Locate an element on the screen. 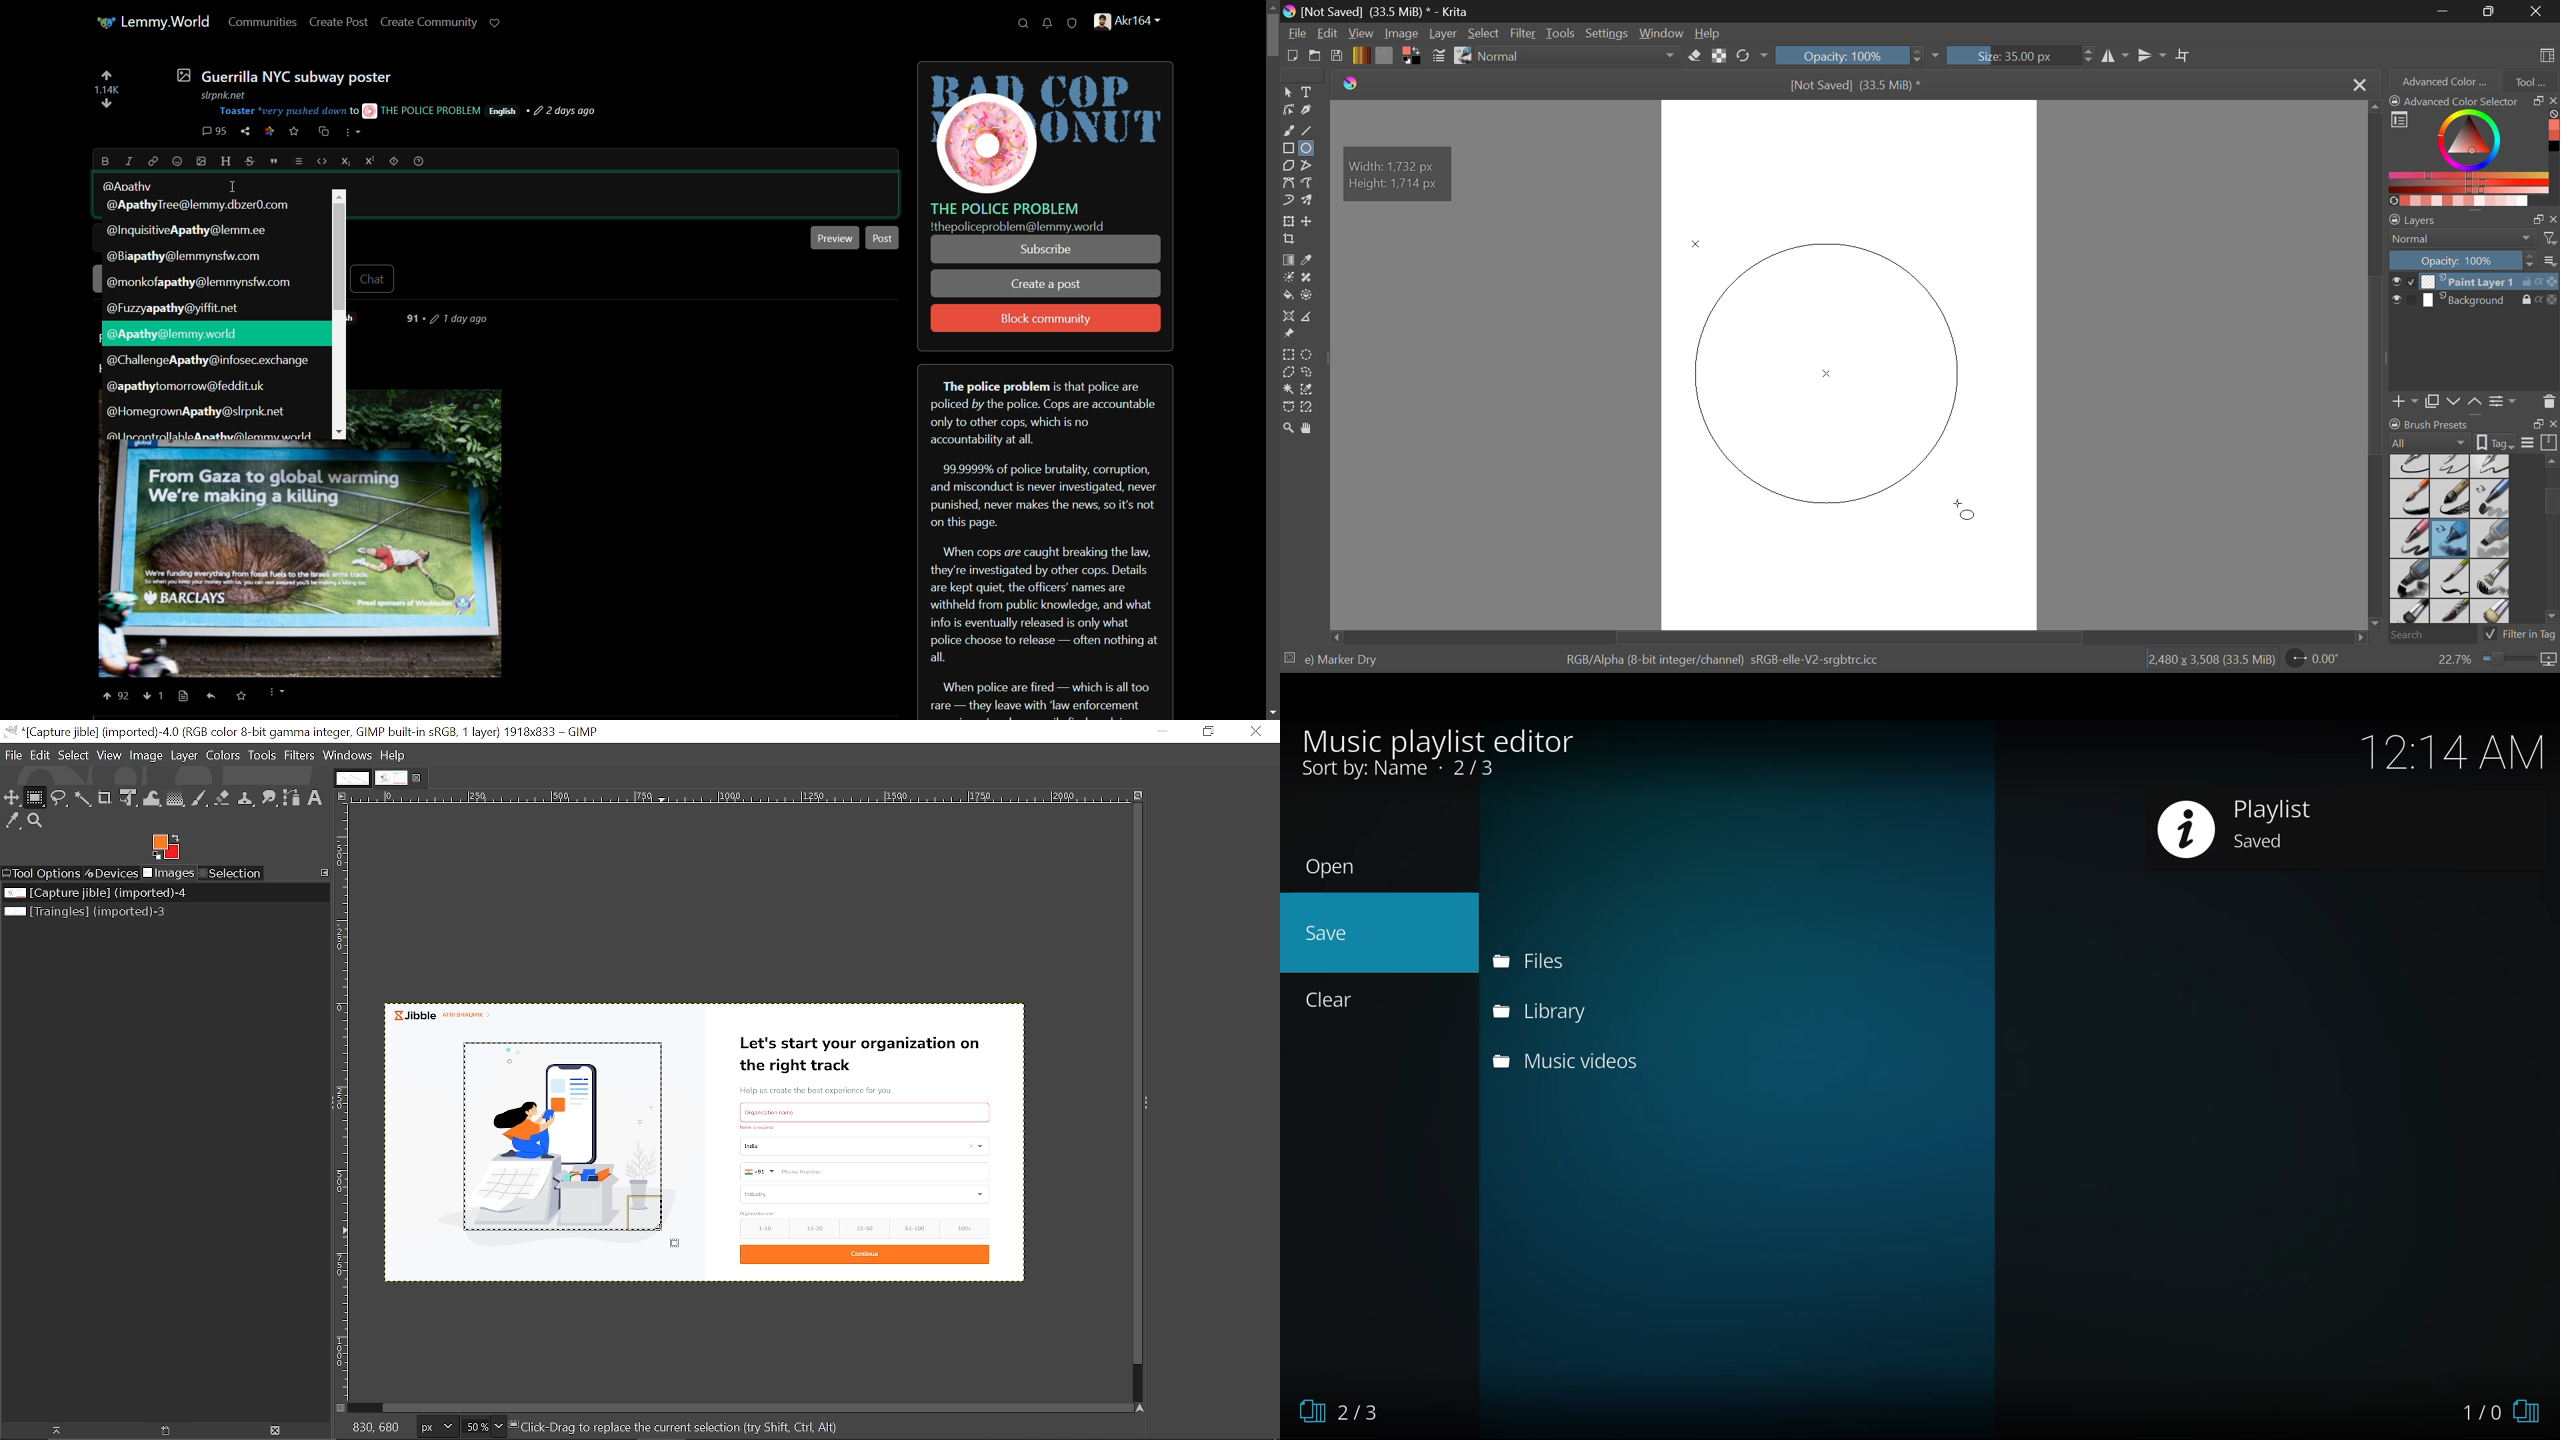 This screenshot has height=1456, width=2576. Multibrush Tool is located at coordinates (1311, 201).